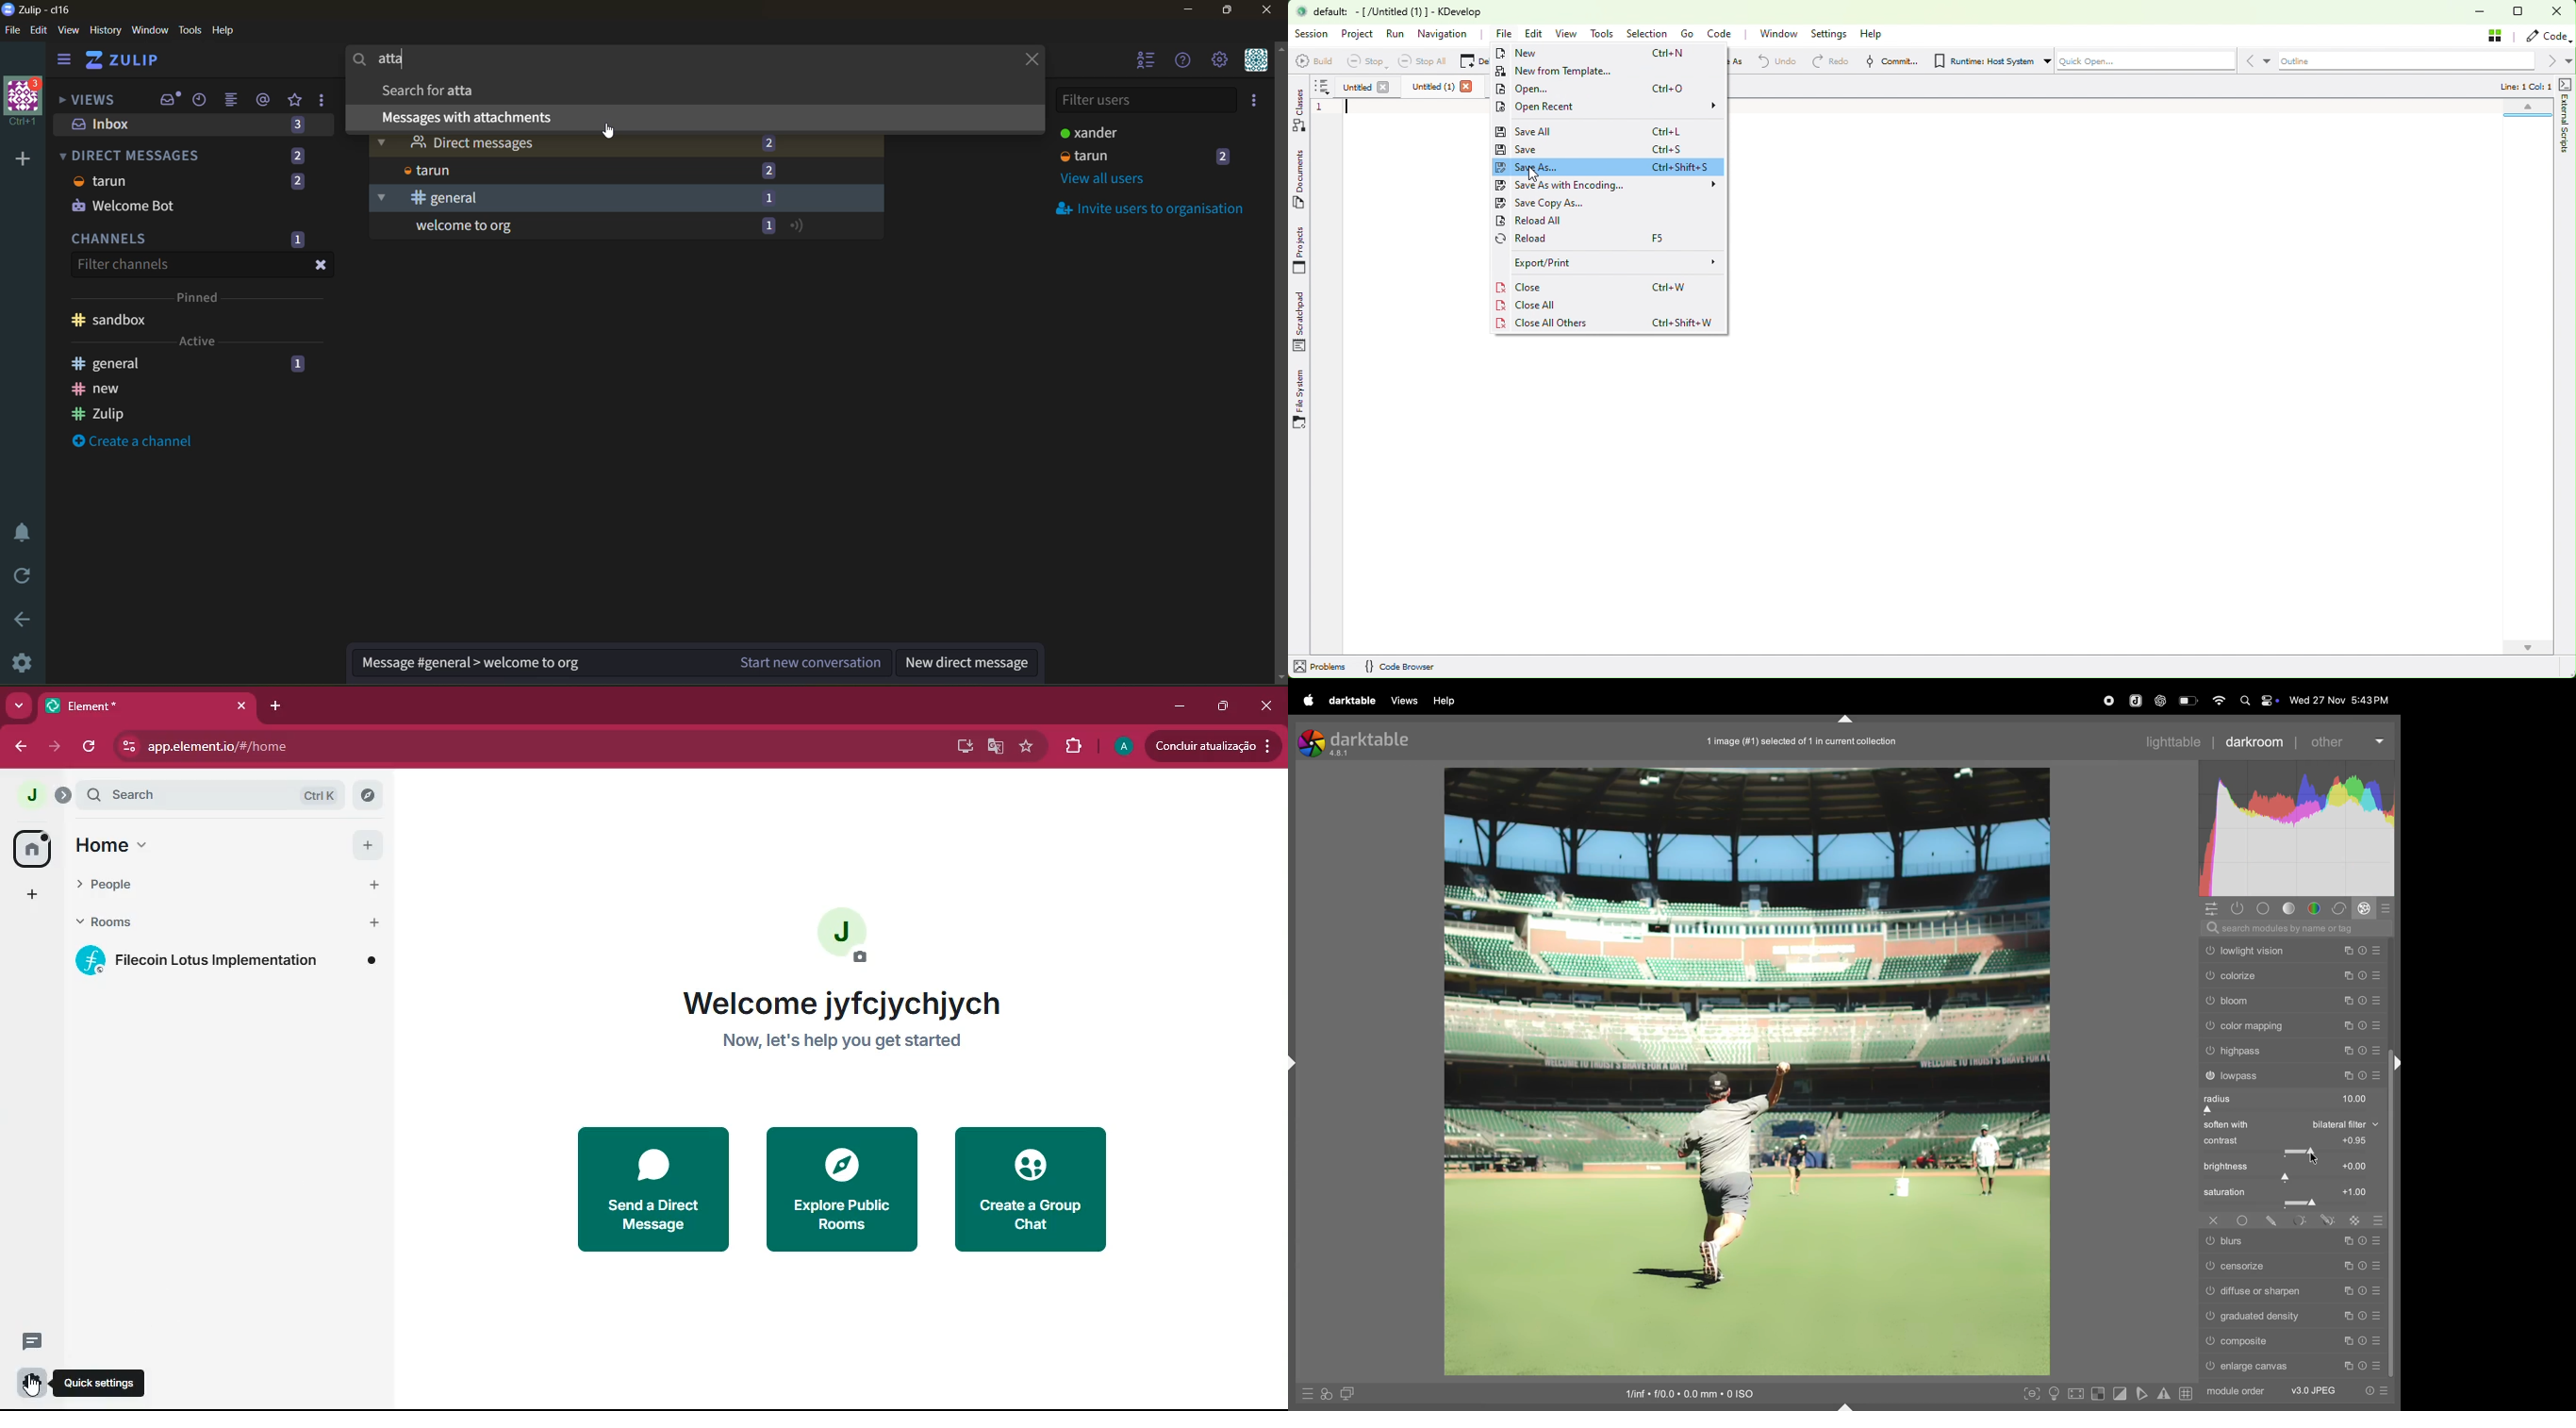 This screenshot has height=1428, width=2576. What do you see at coordinates (2163, 1392) in the screenshot?
I see `indicators` at bounding box center [2163, 1392].